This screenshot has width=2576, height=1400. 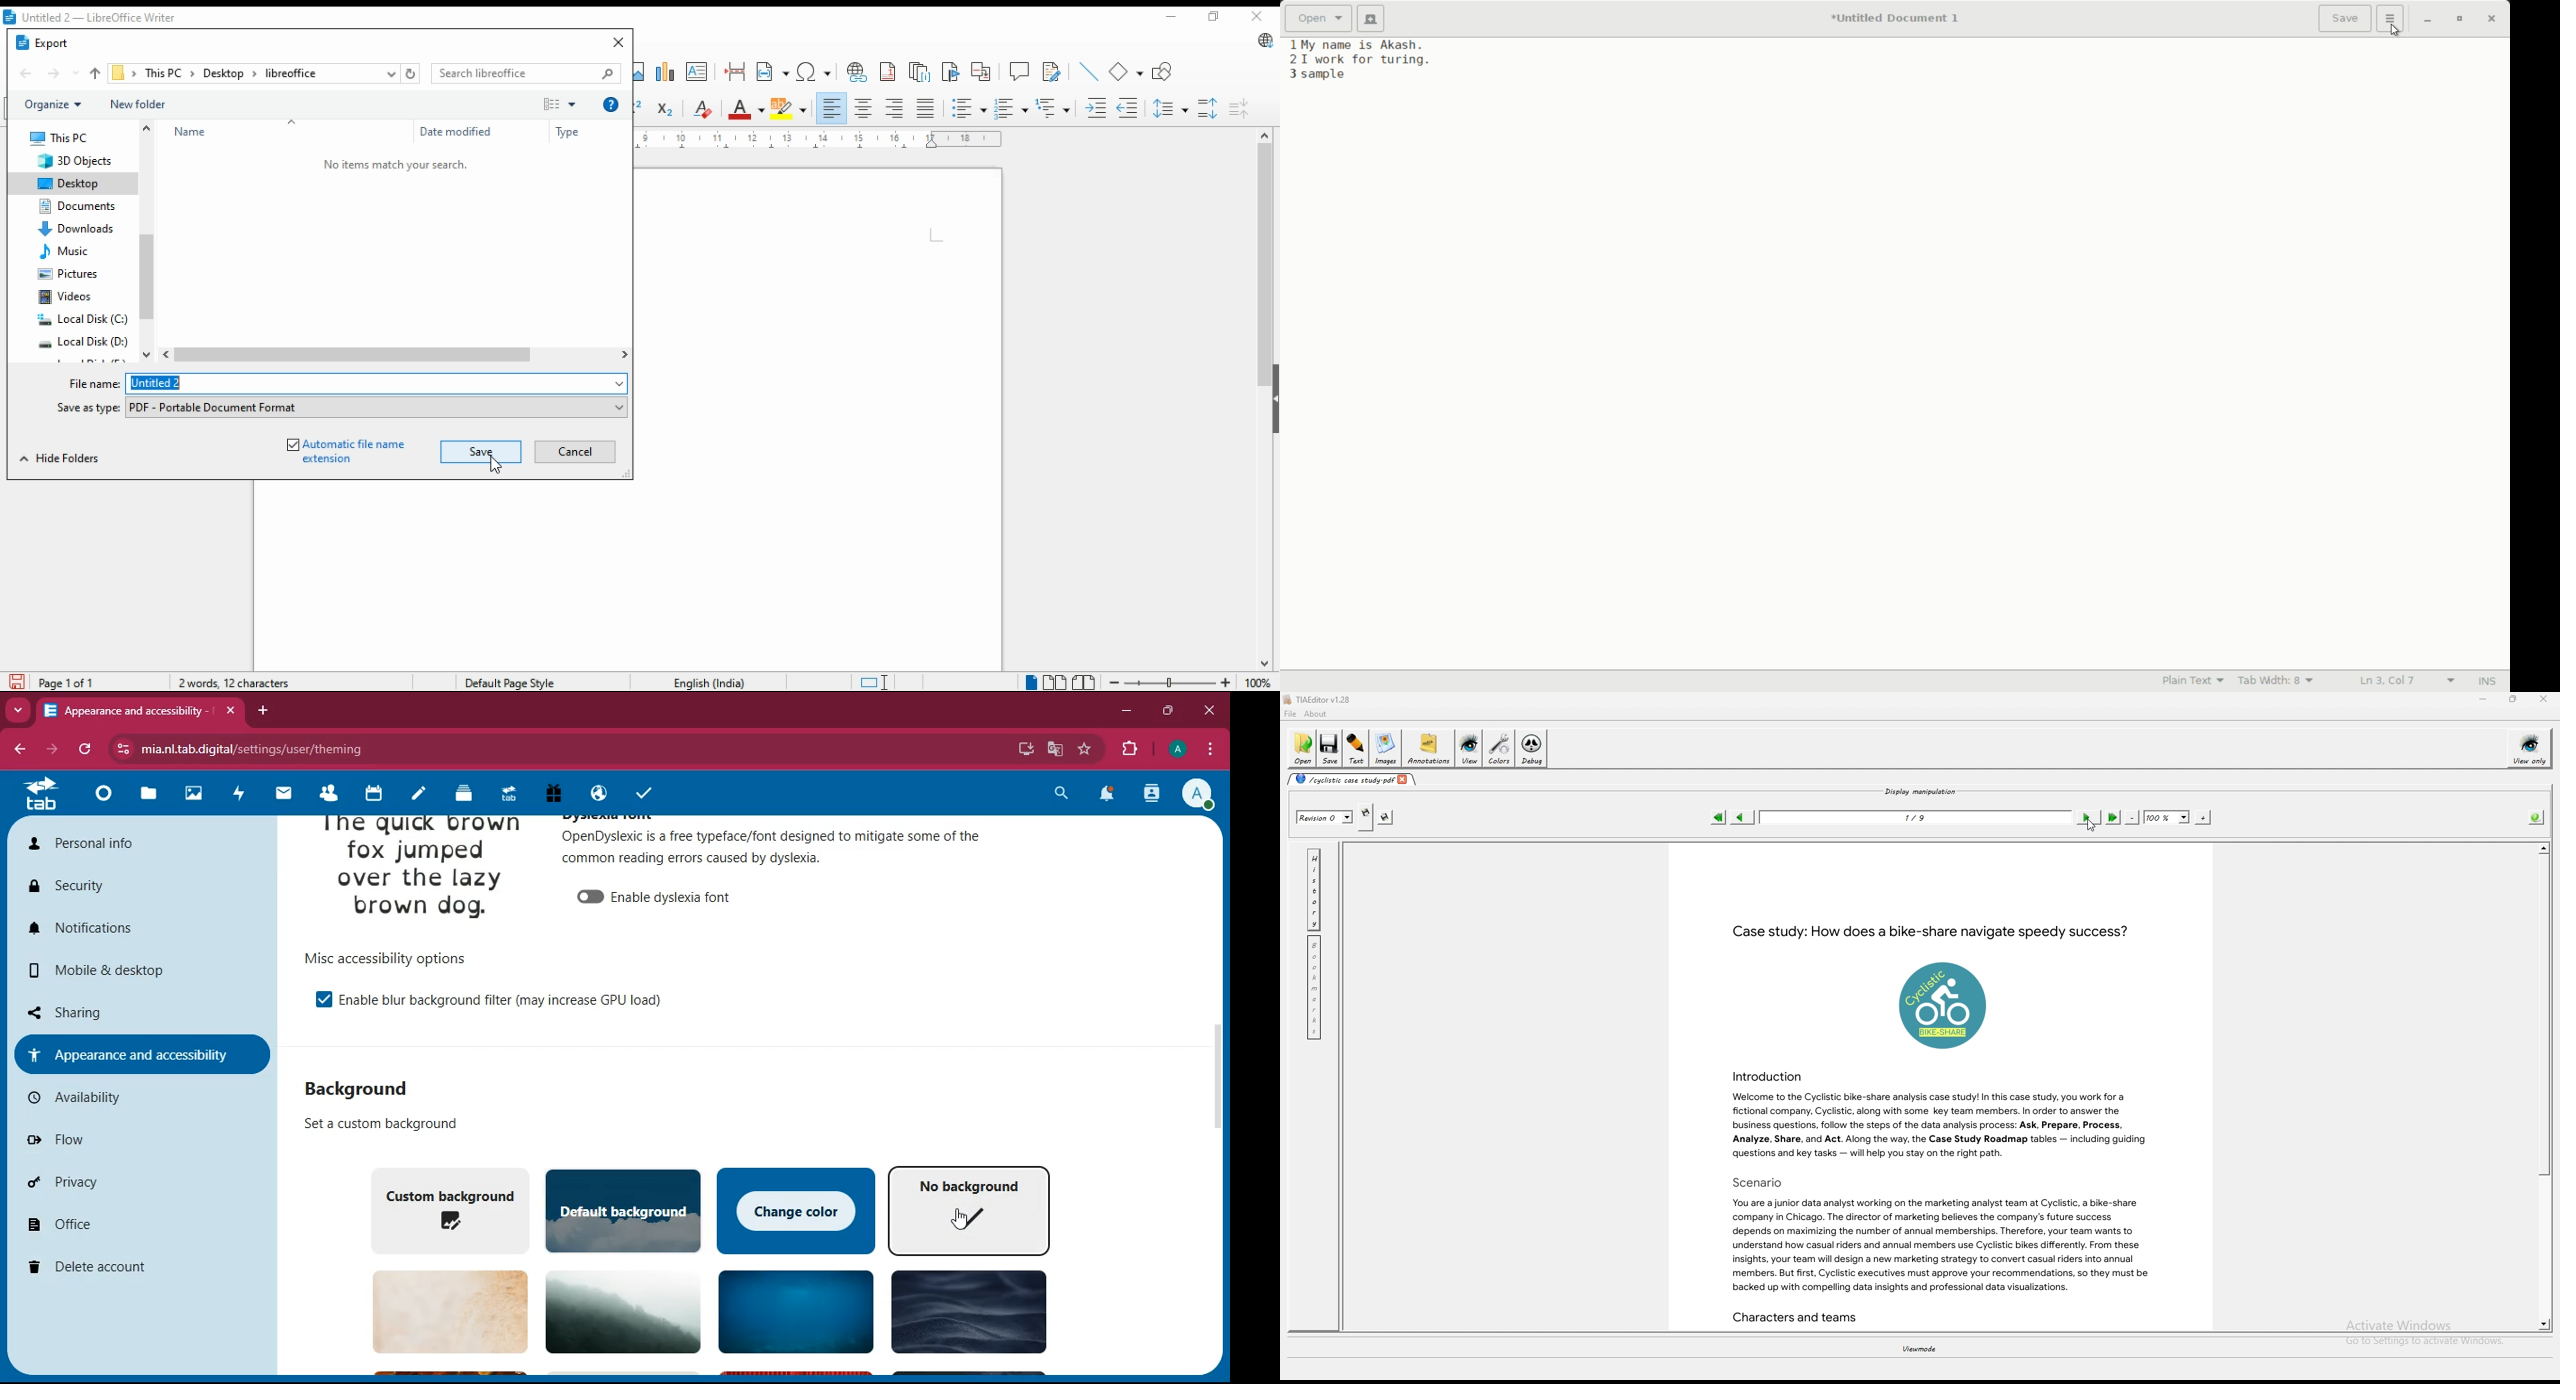 I want to click on scroll bar, so click(x=1260, y=398).